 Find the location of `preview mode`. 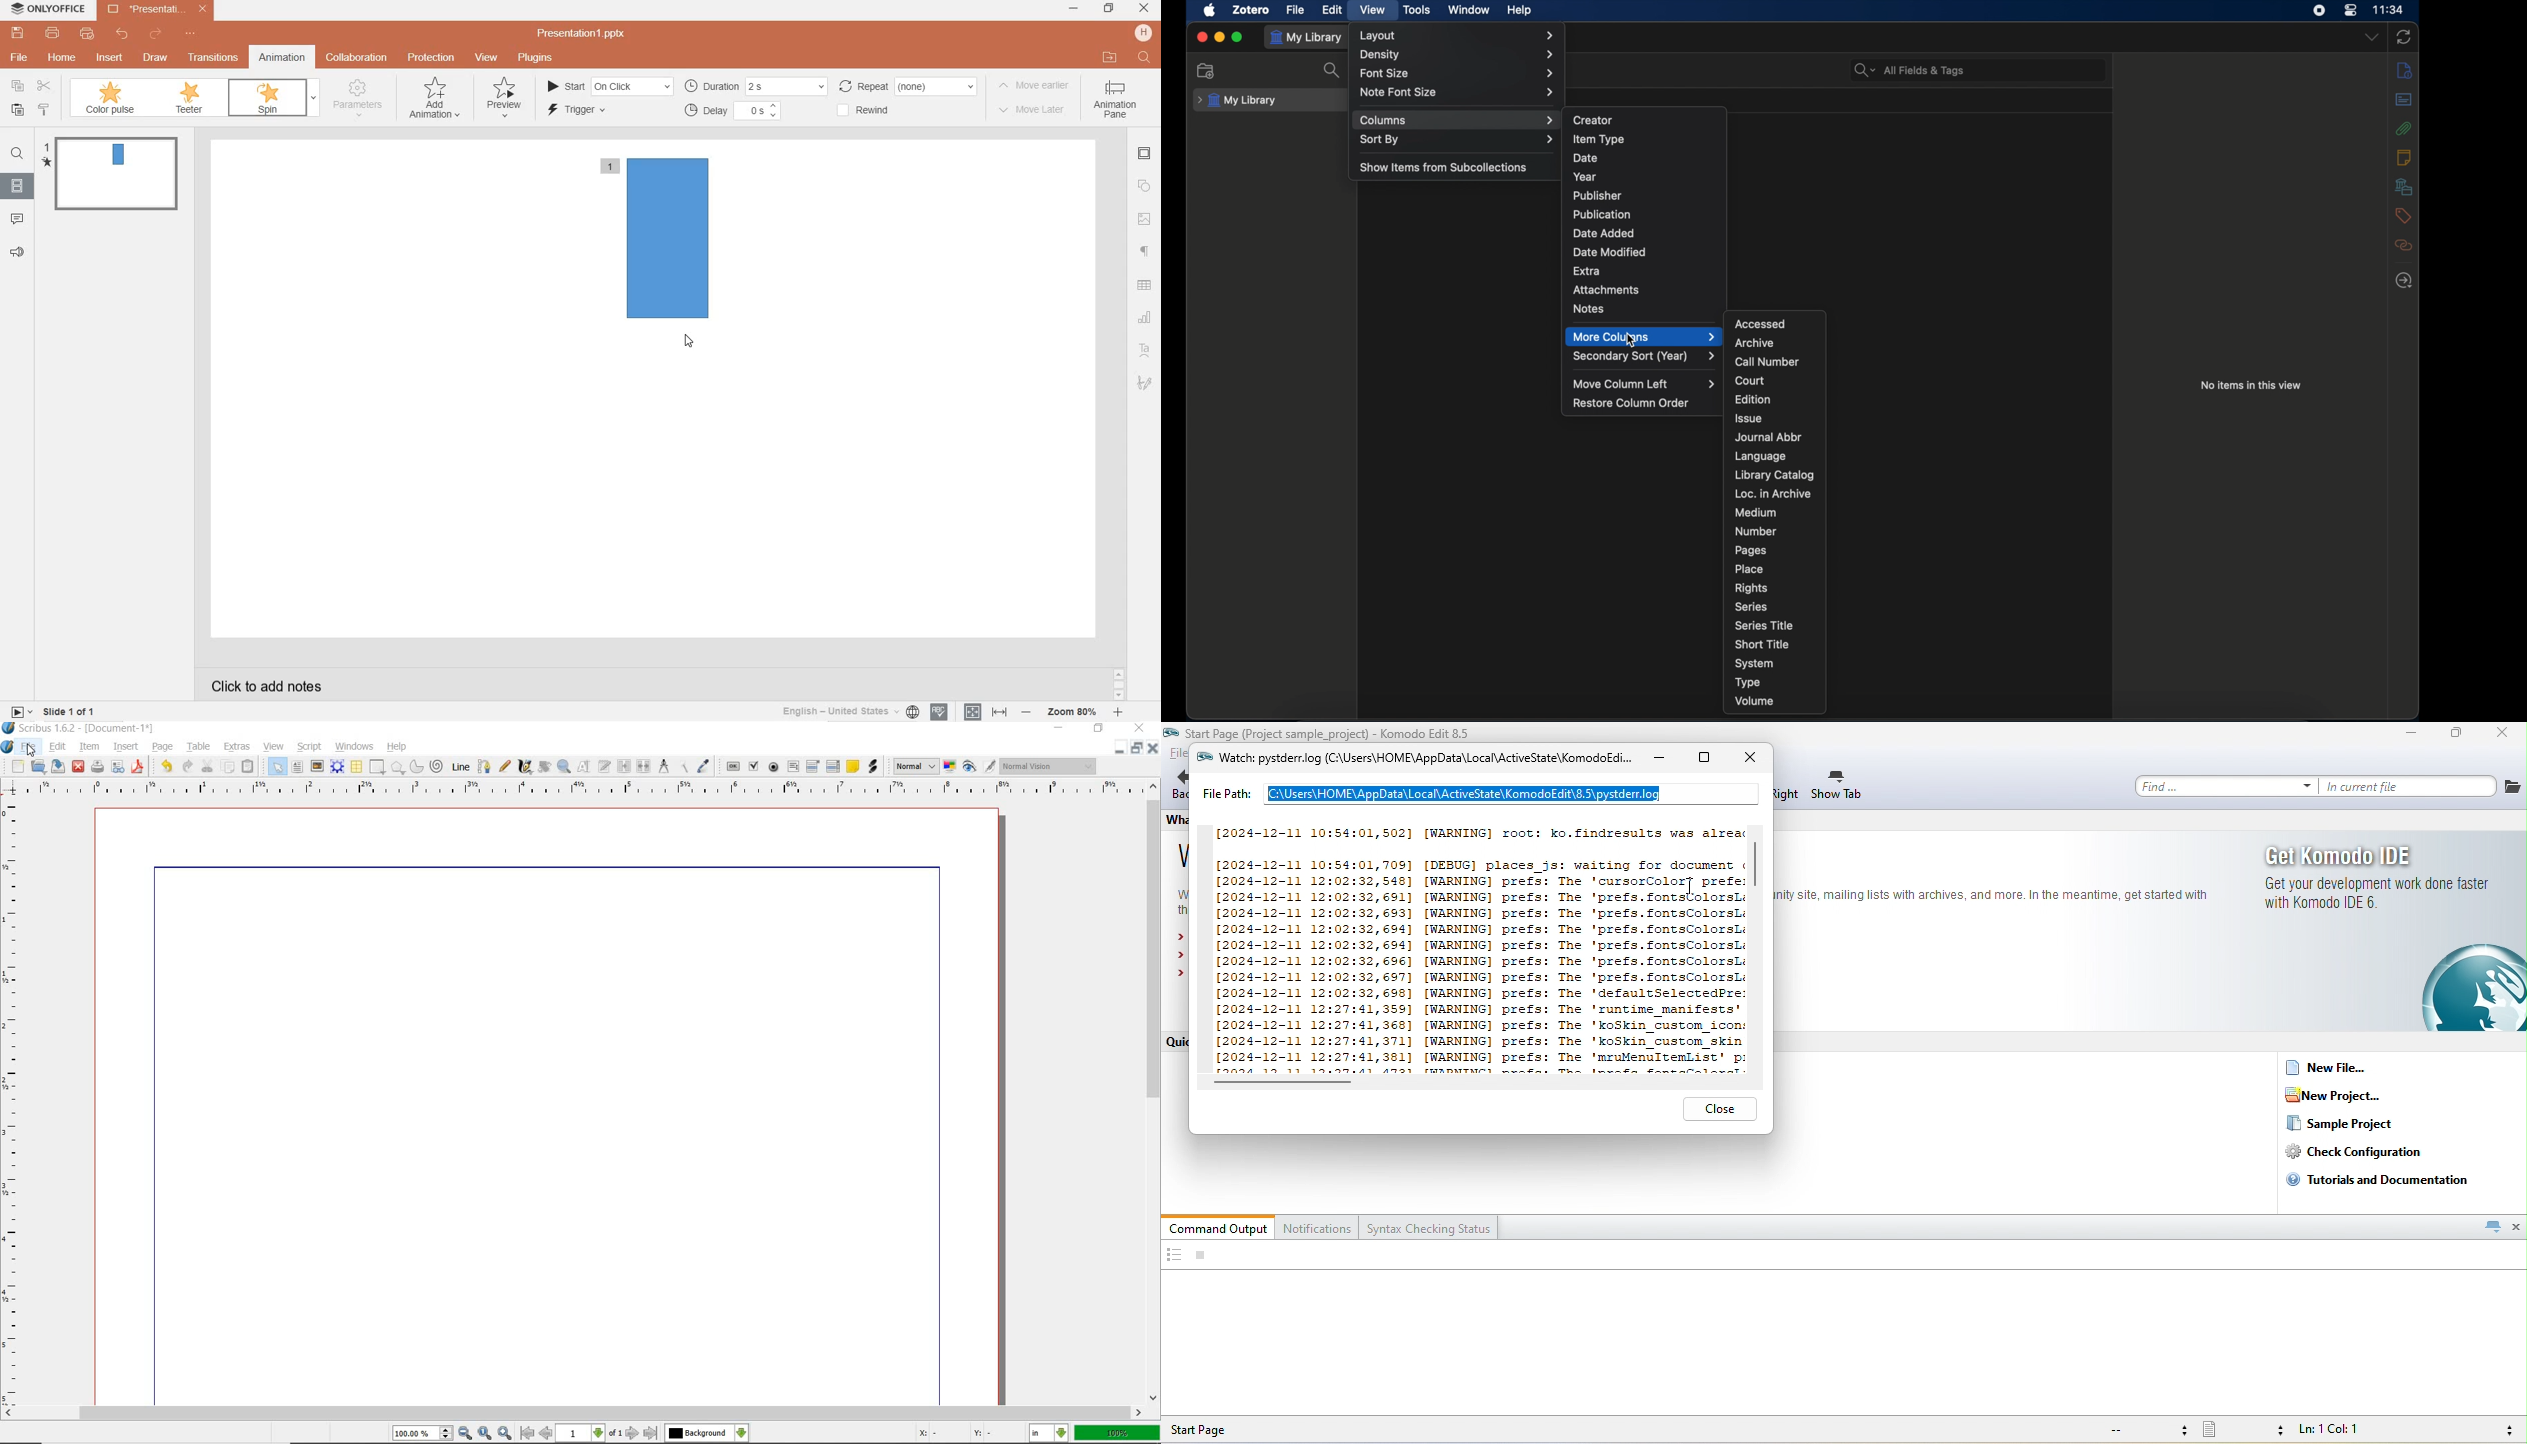

preview mode is located at coordinates (981, 767).